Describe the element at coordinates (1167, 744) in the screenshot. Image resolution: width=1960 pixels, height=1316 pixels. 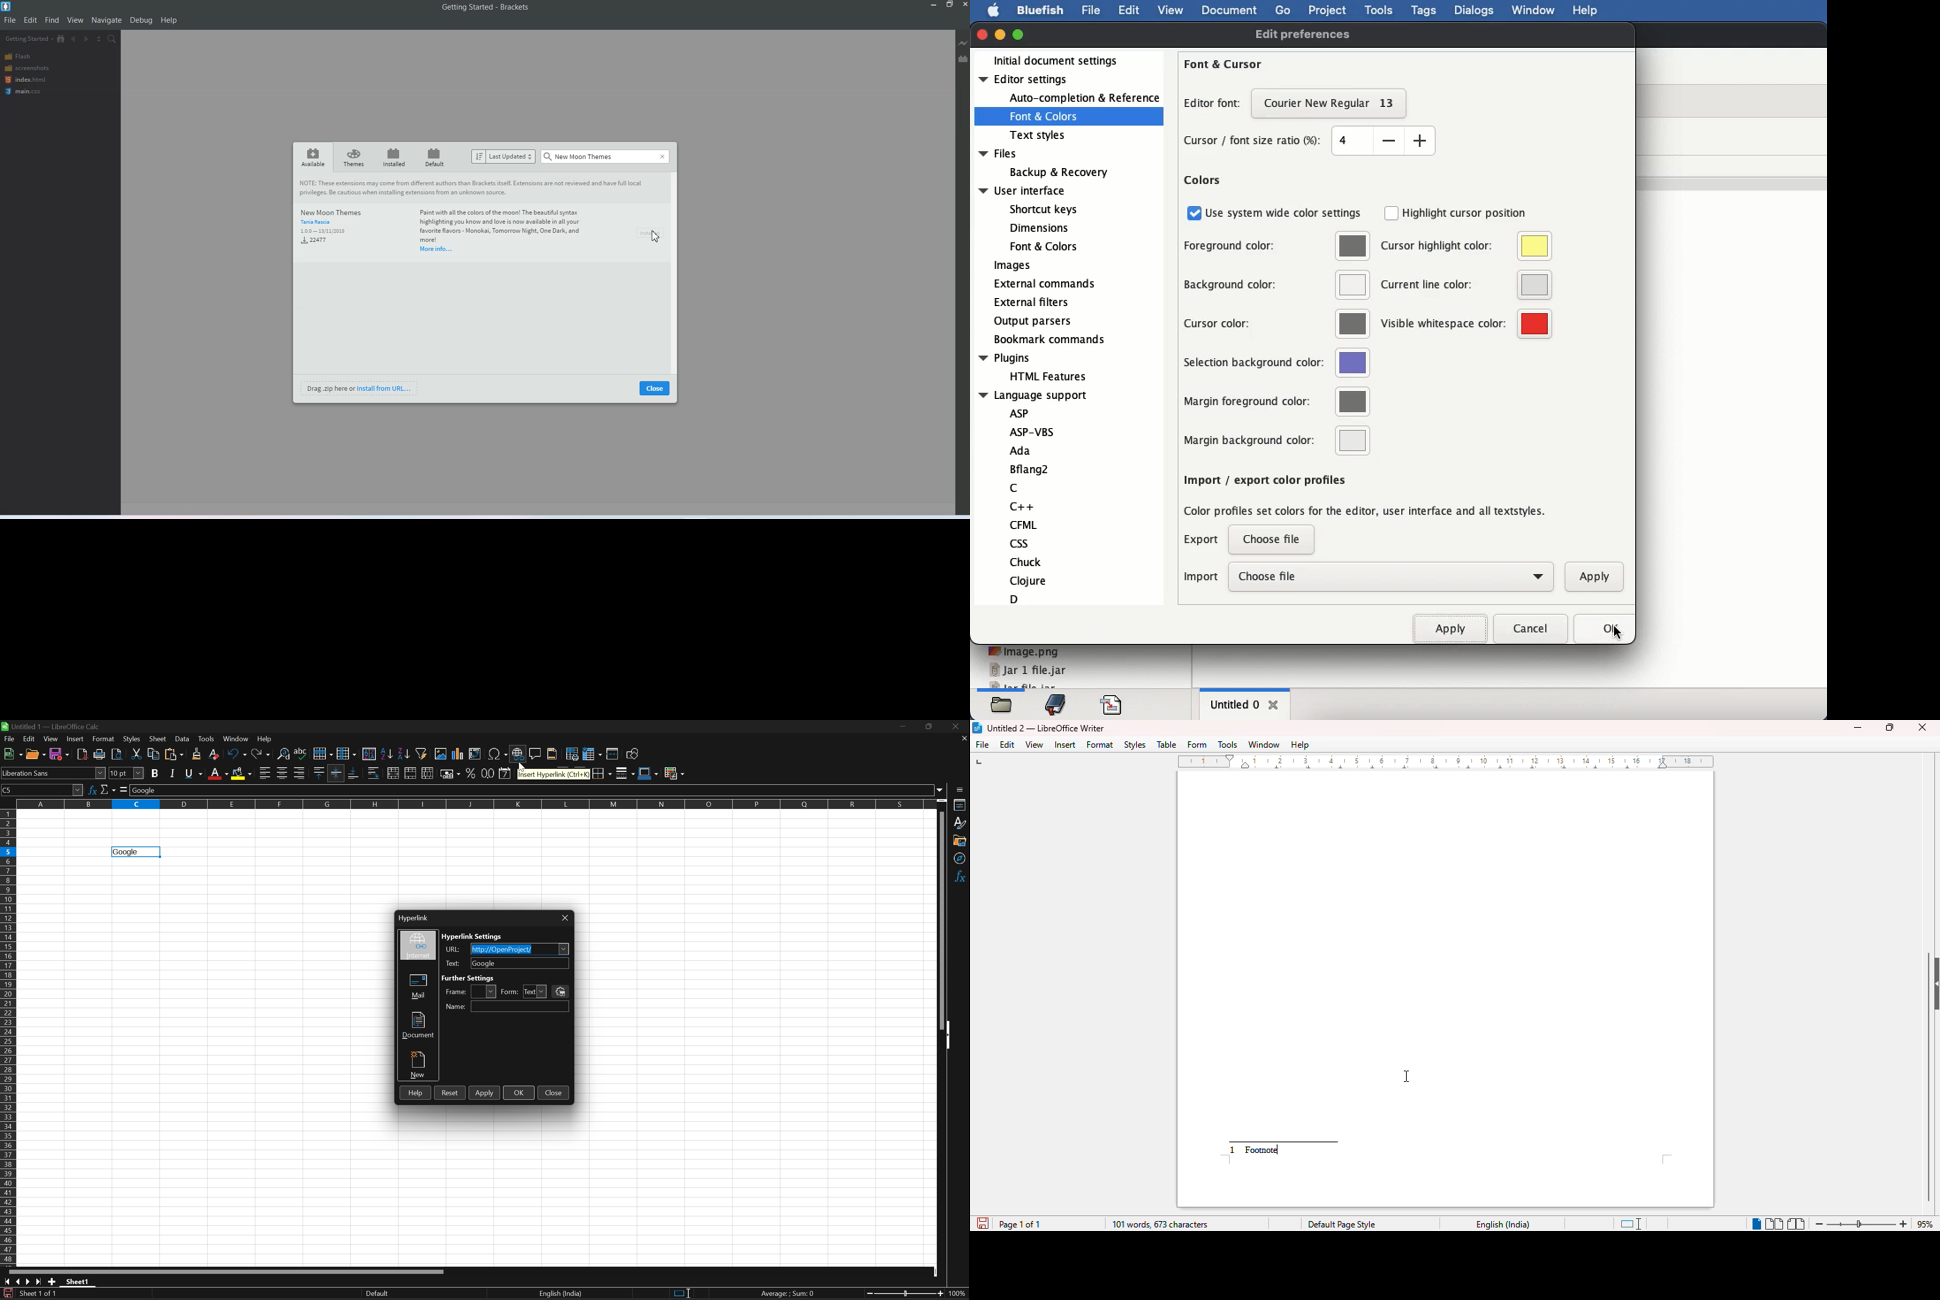
I see `table` at that location.